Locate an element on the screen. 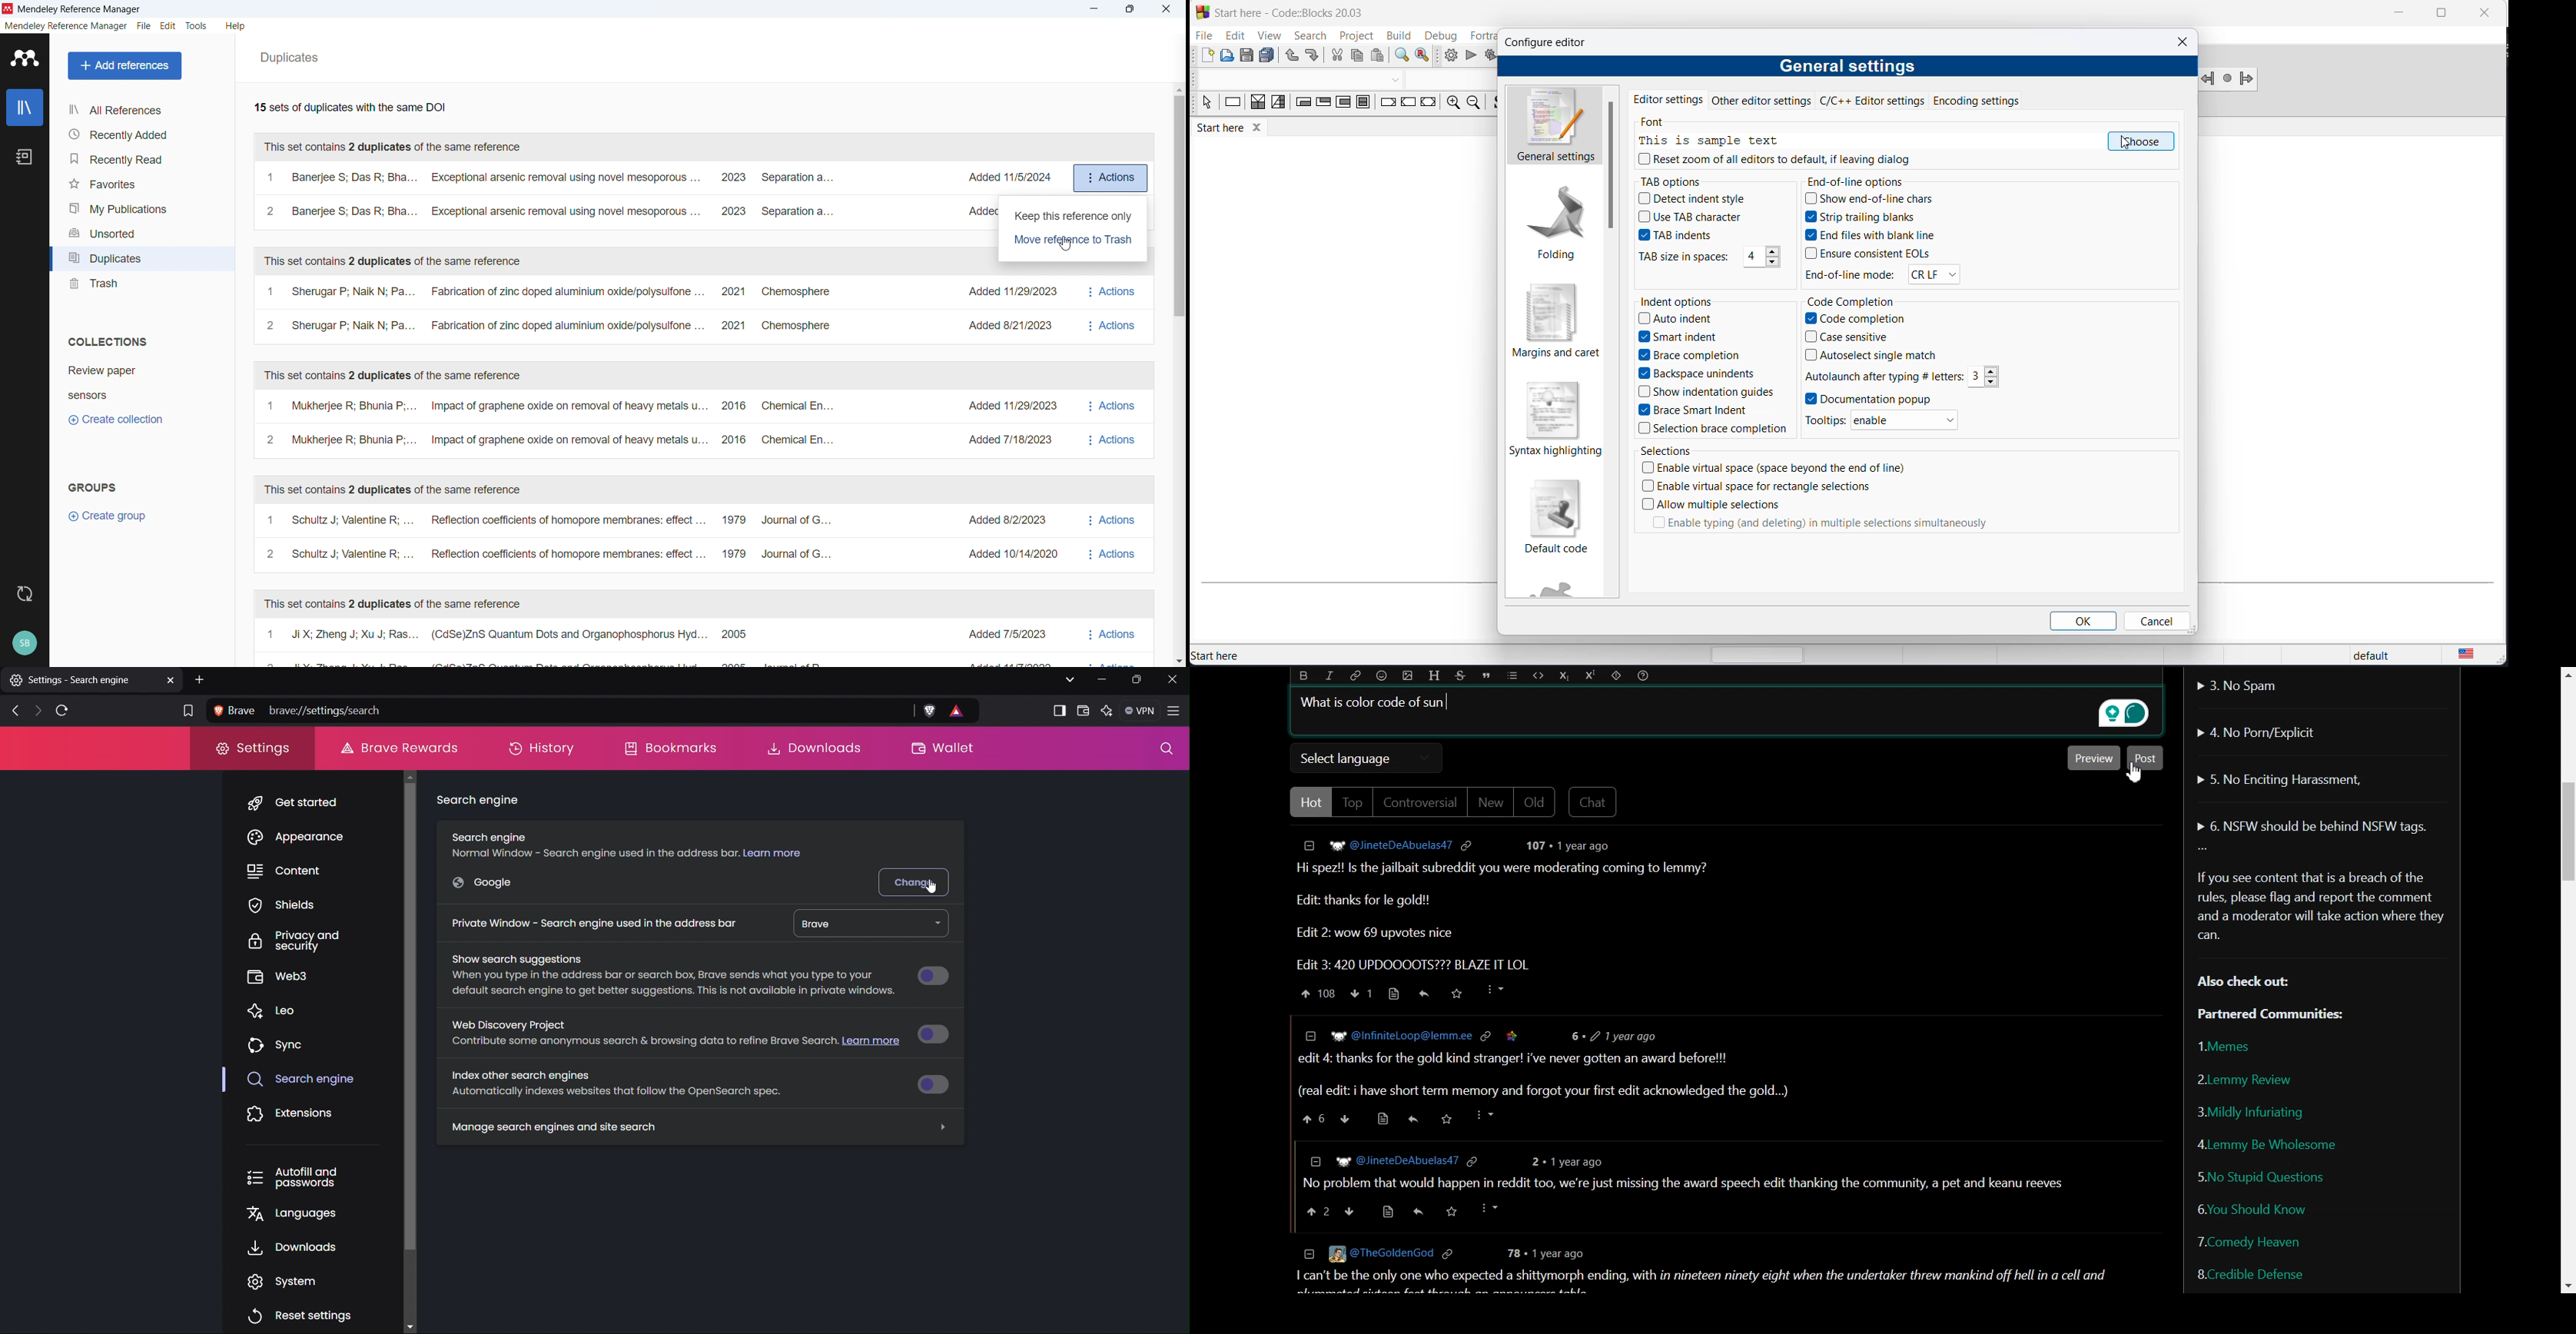 Image resolution: width=2576 pixels, height=1344 pixels. project is located at coordinates (1353, 36).